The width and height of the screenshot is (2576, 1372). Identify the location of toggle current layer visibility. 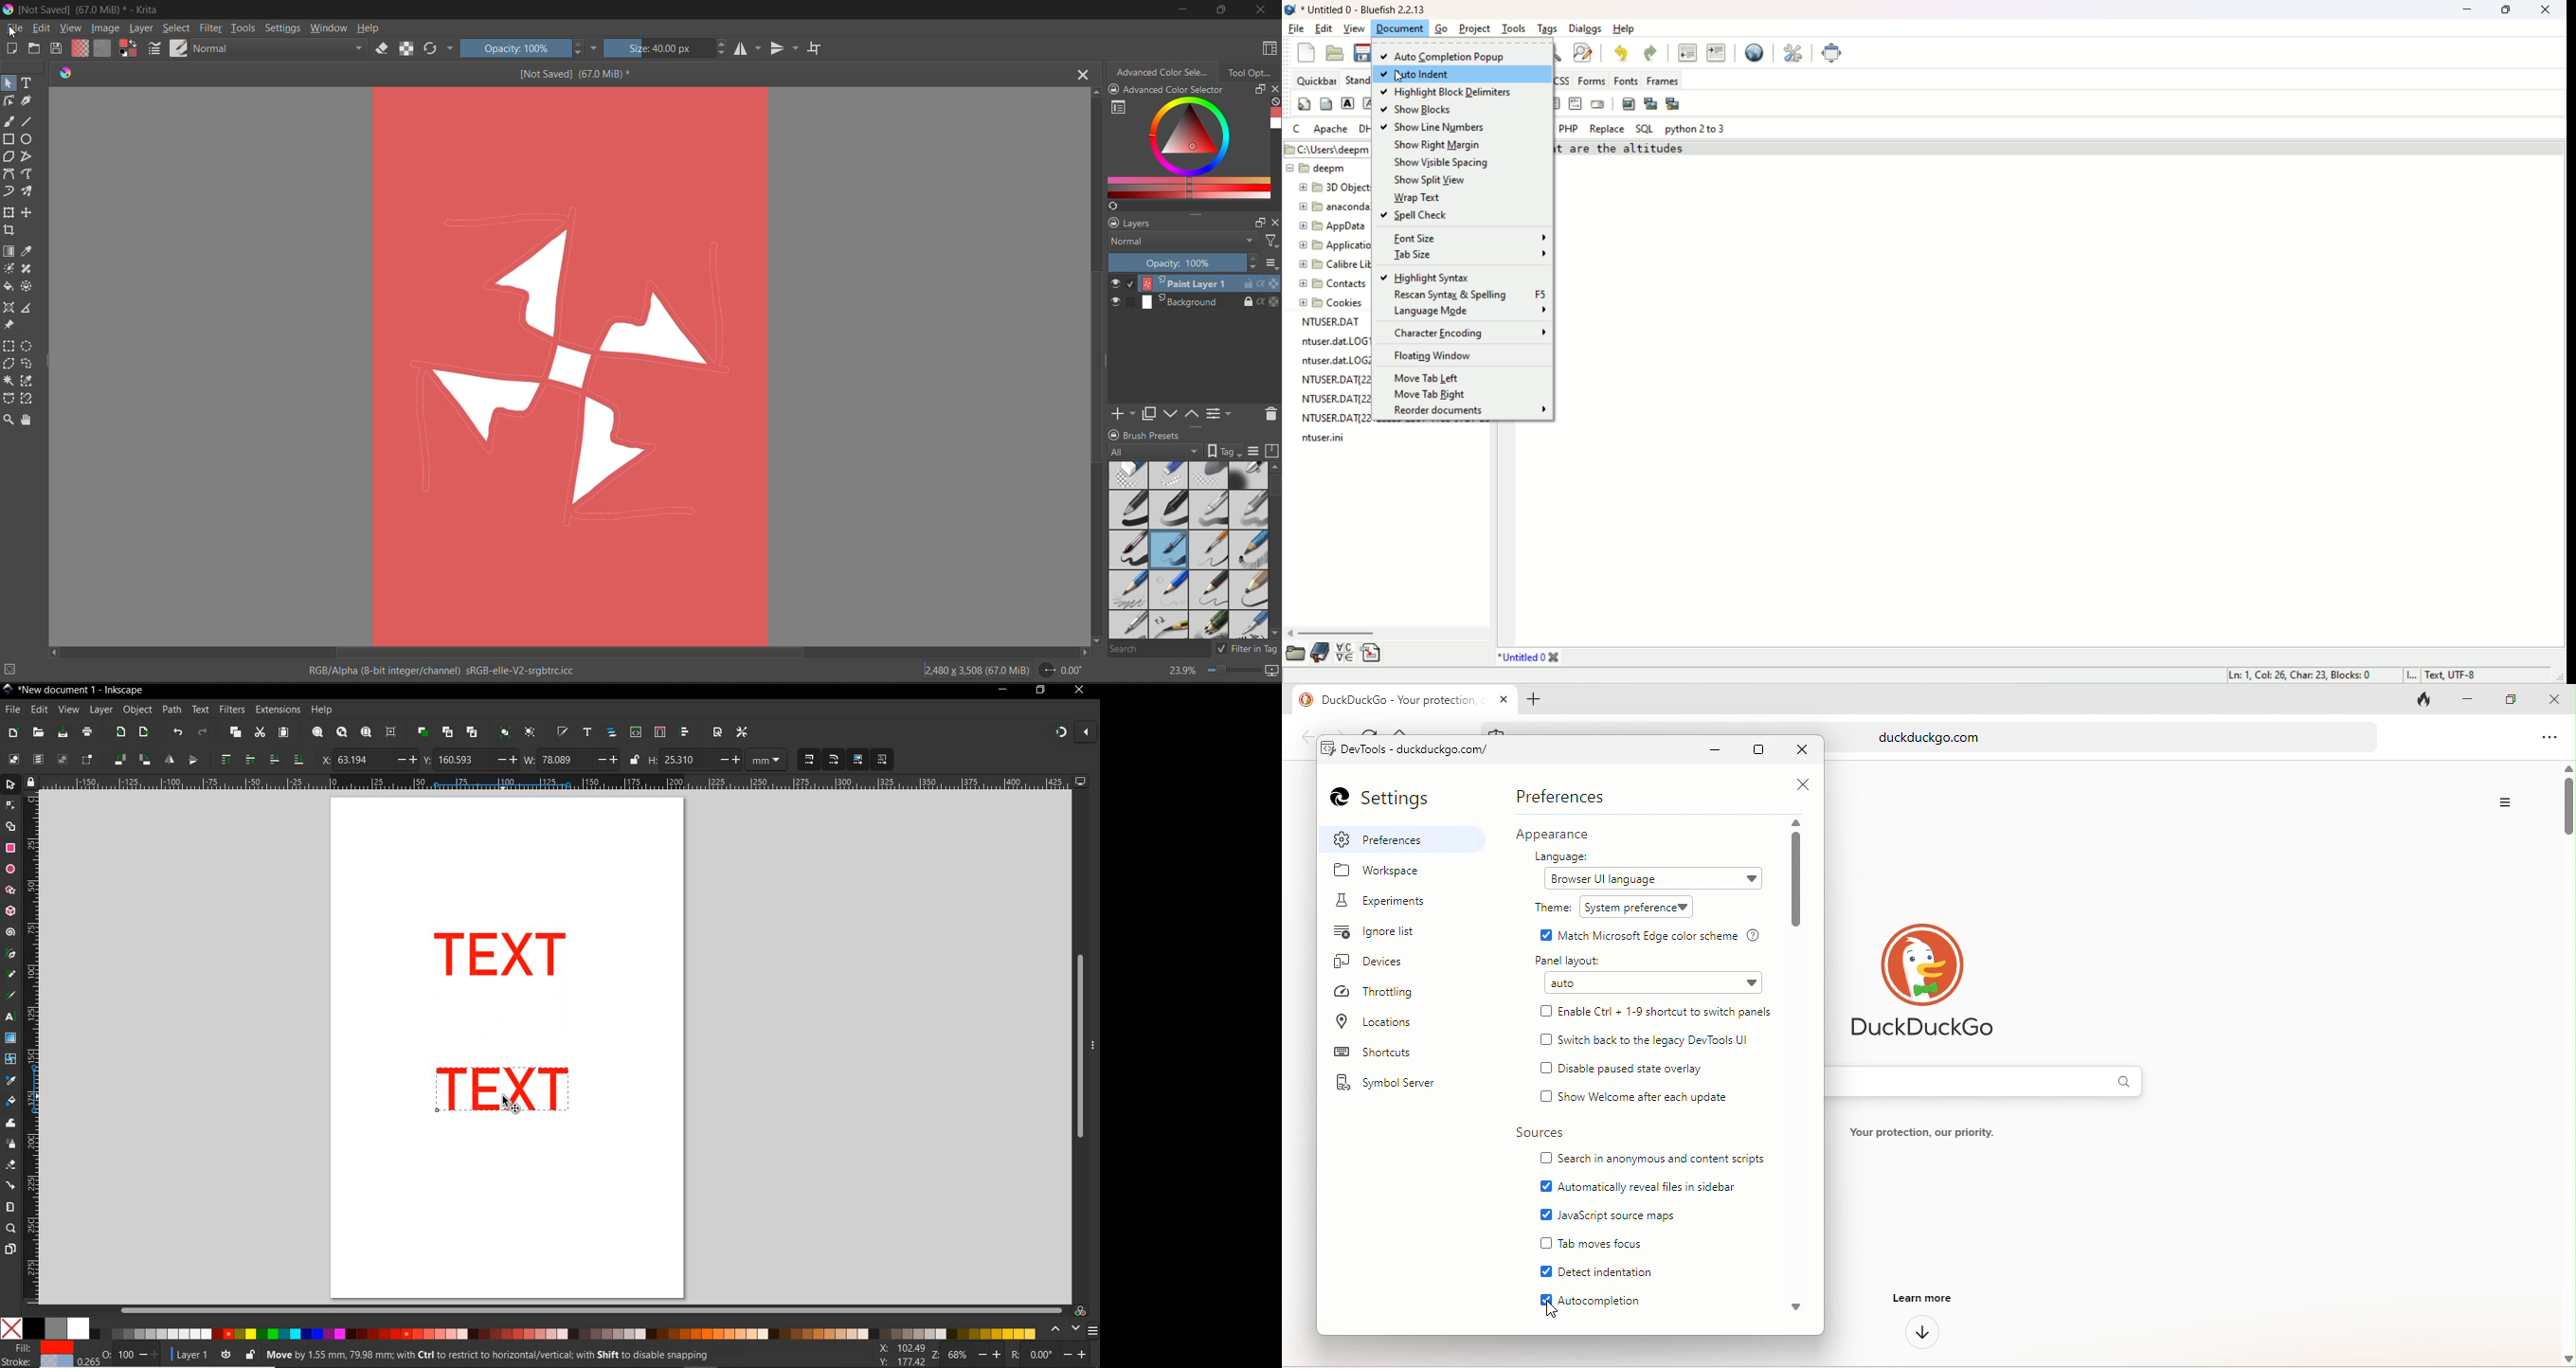
(226, 1352).